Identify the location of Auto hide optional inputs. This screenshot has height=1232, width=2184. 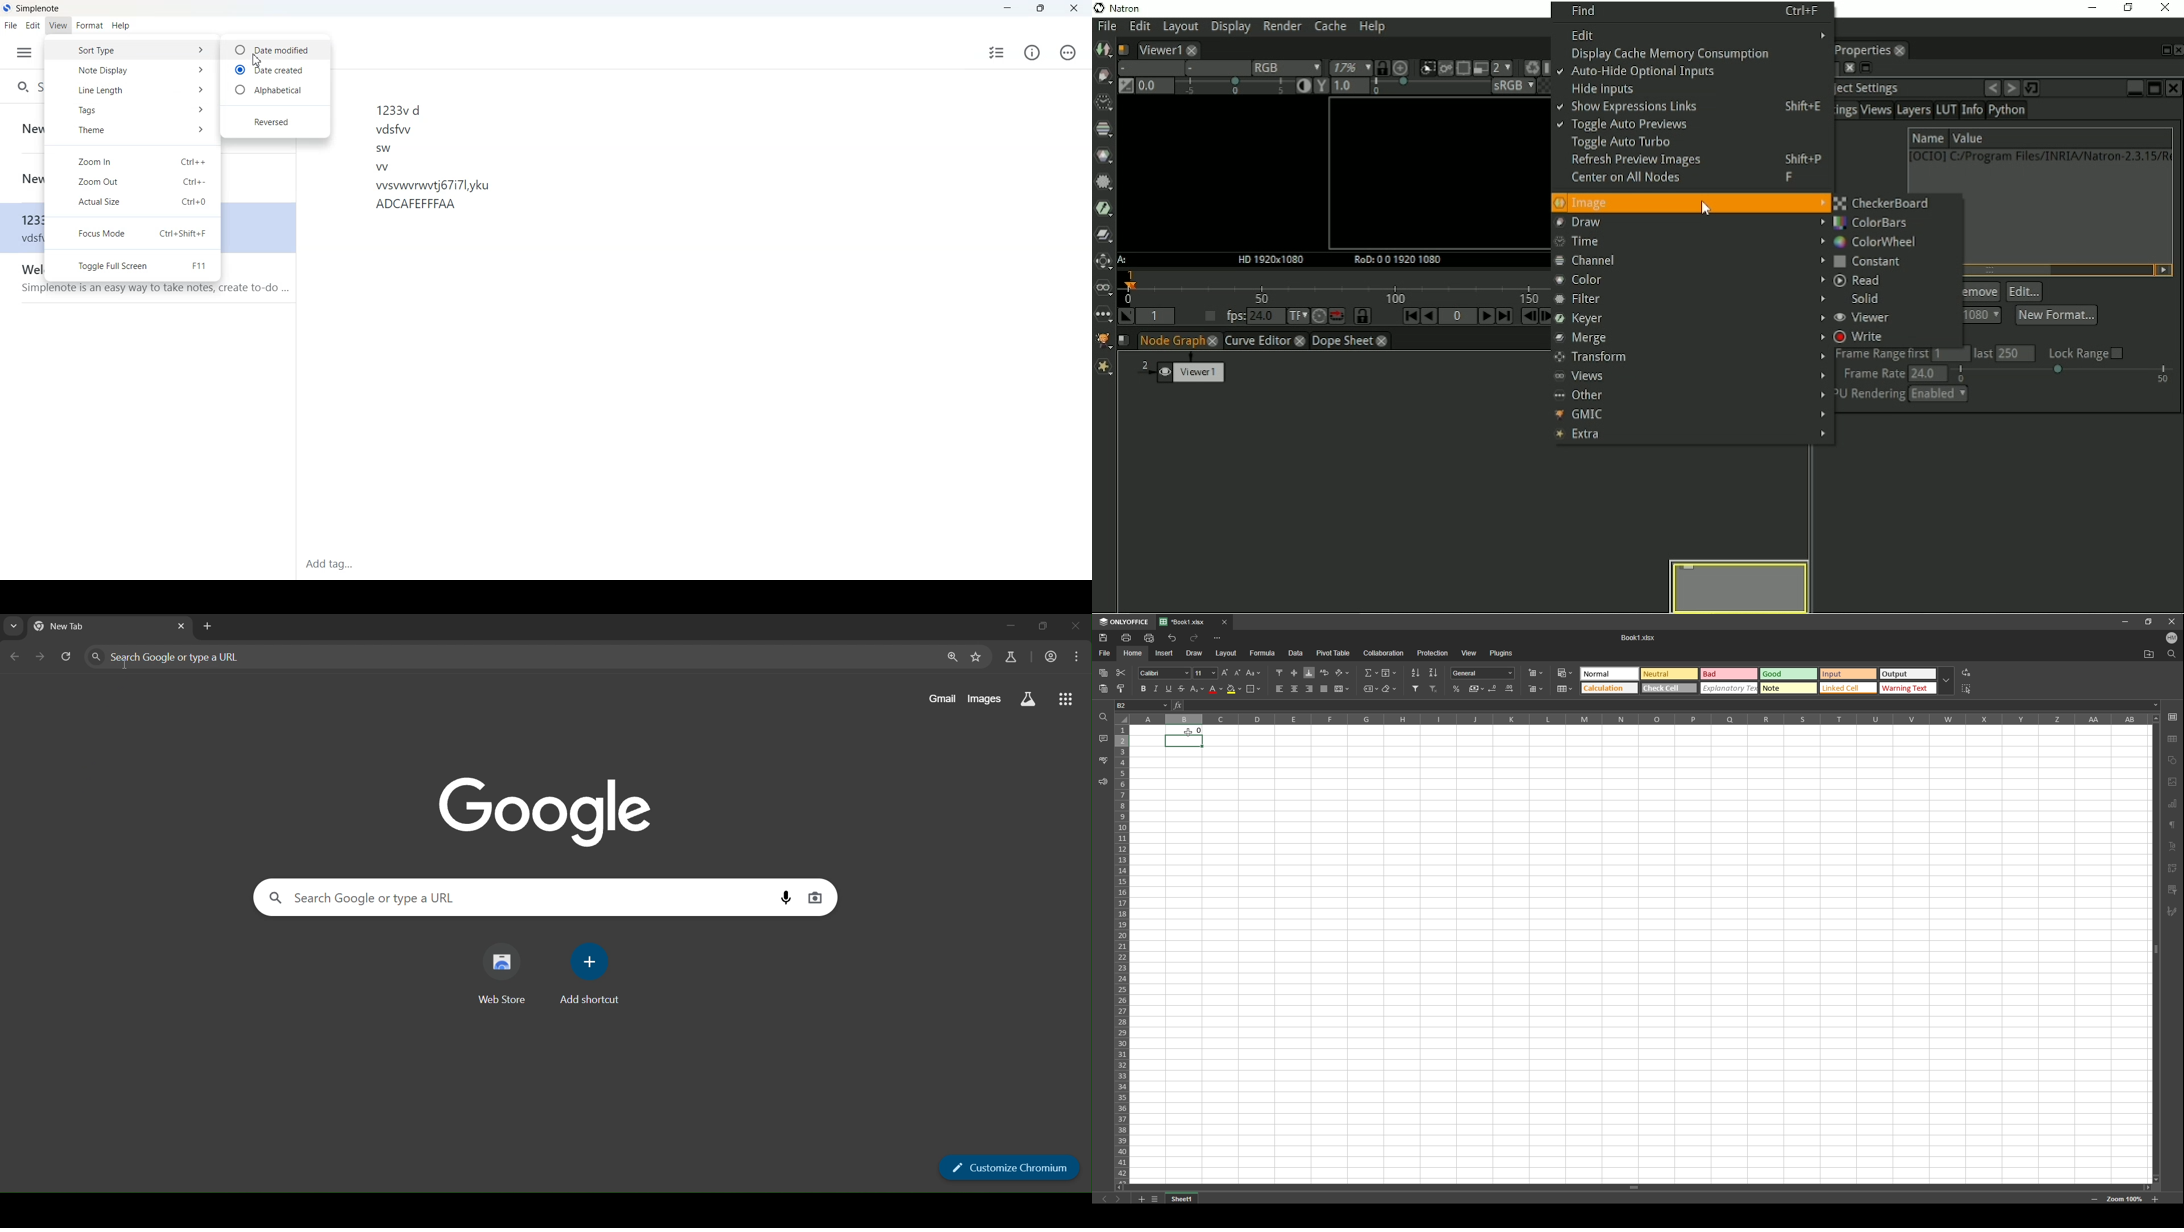
(1639, 73).